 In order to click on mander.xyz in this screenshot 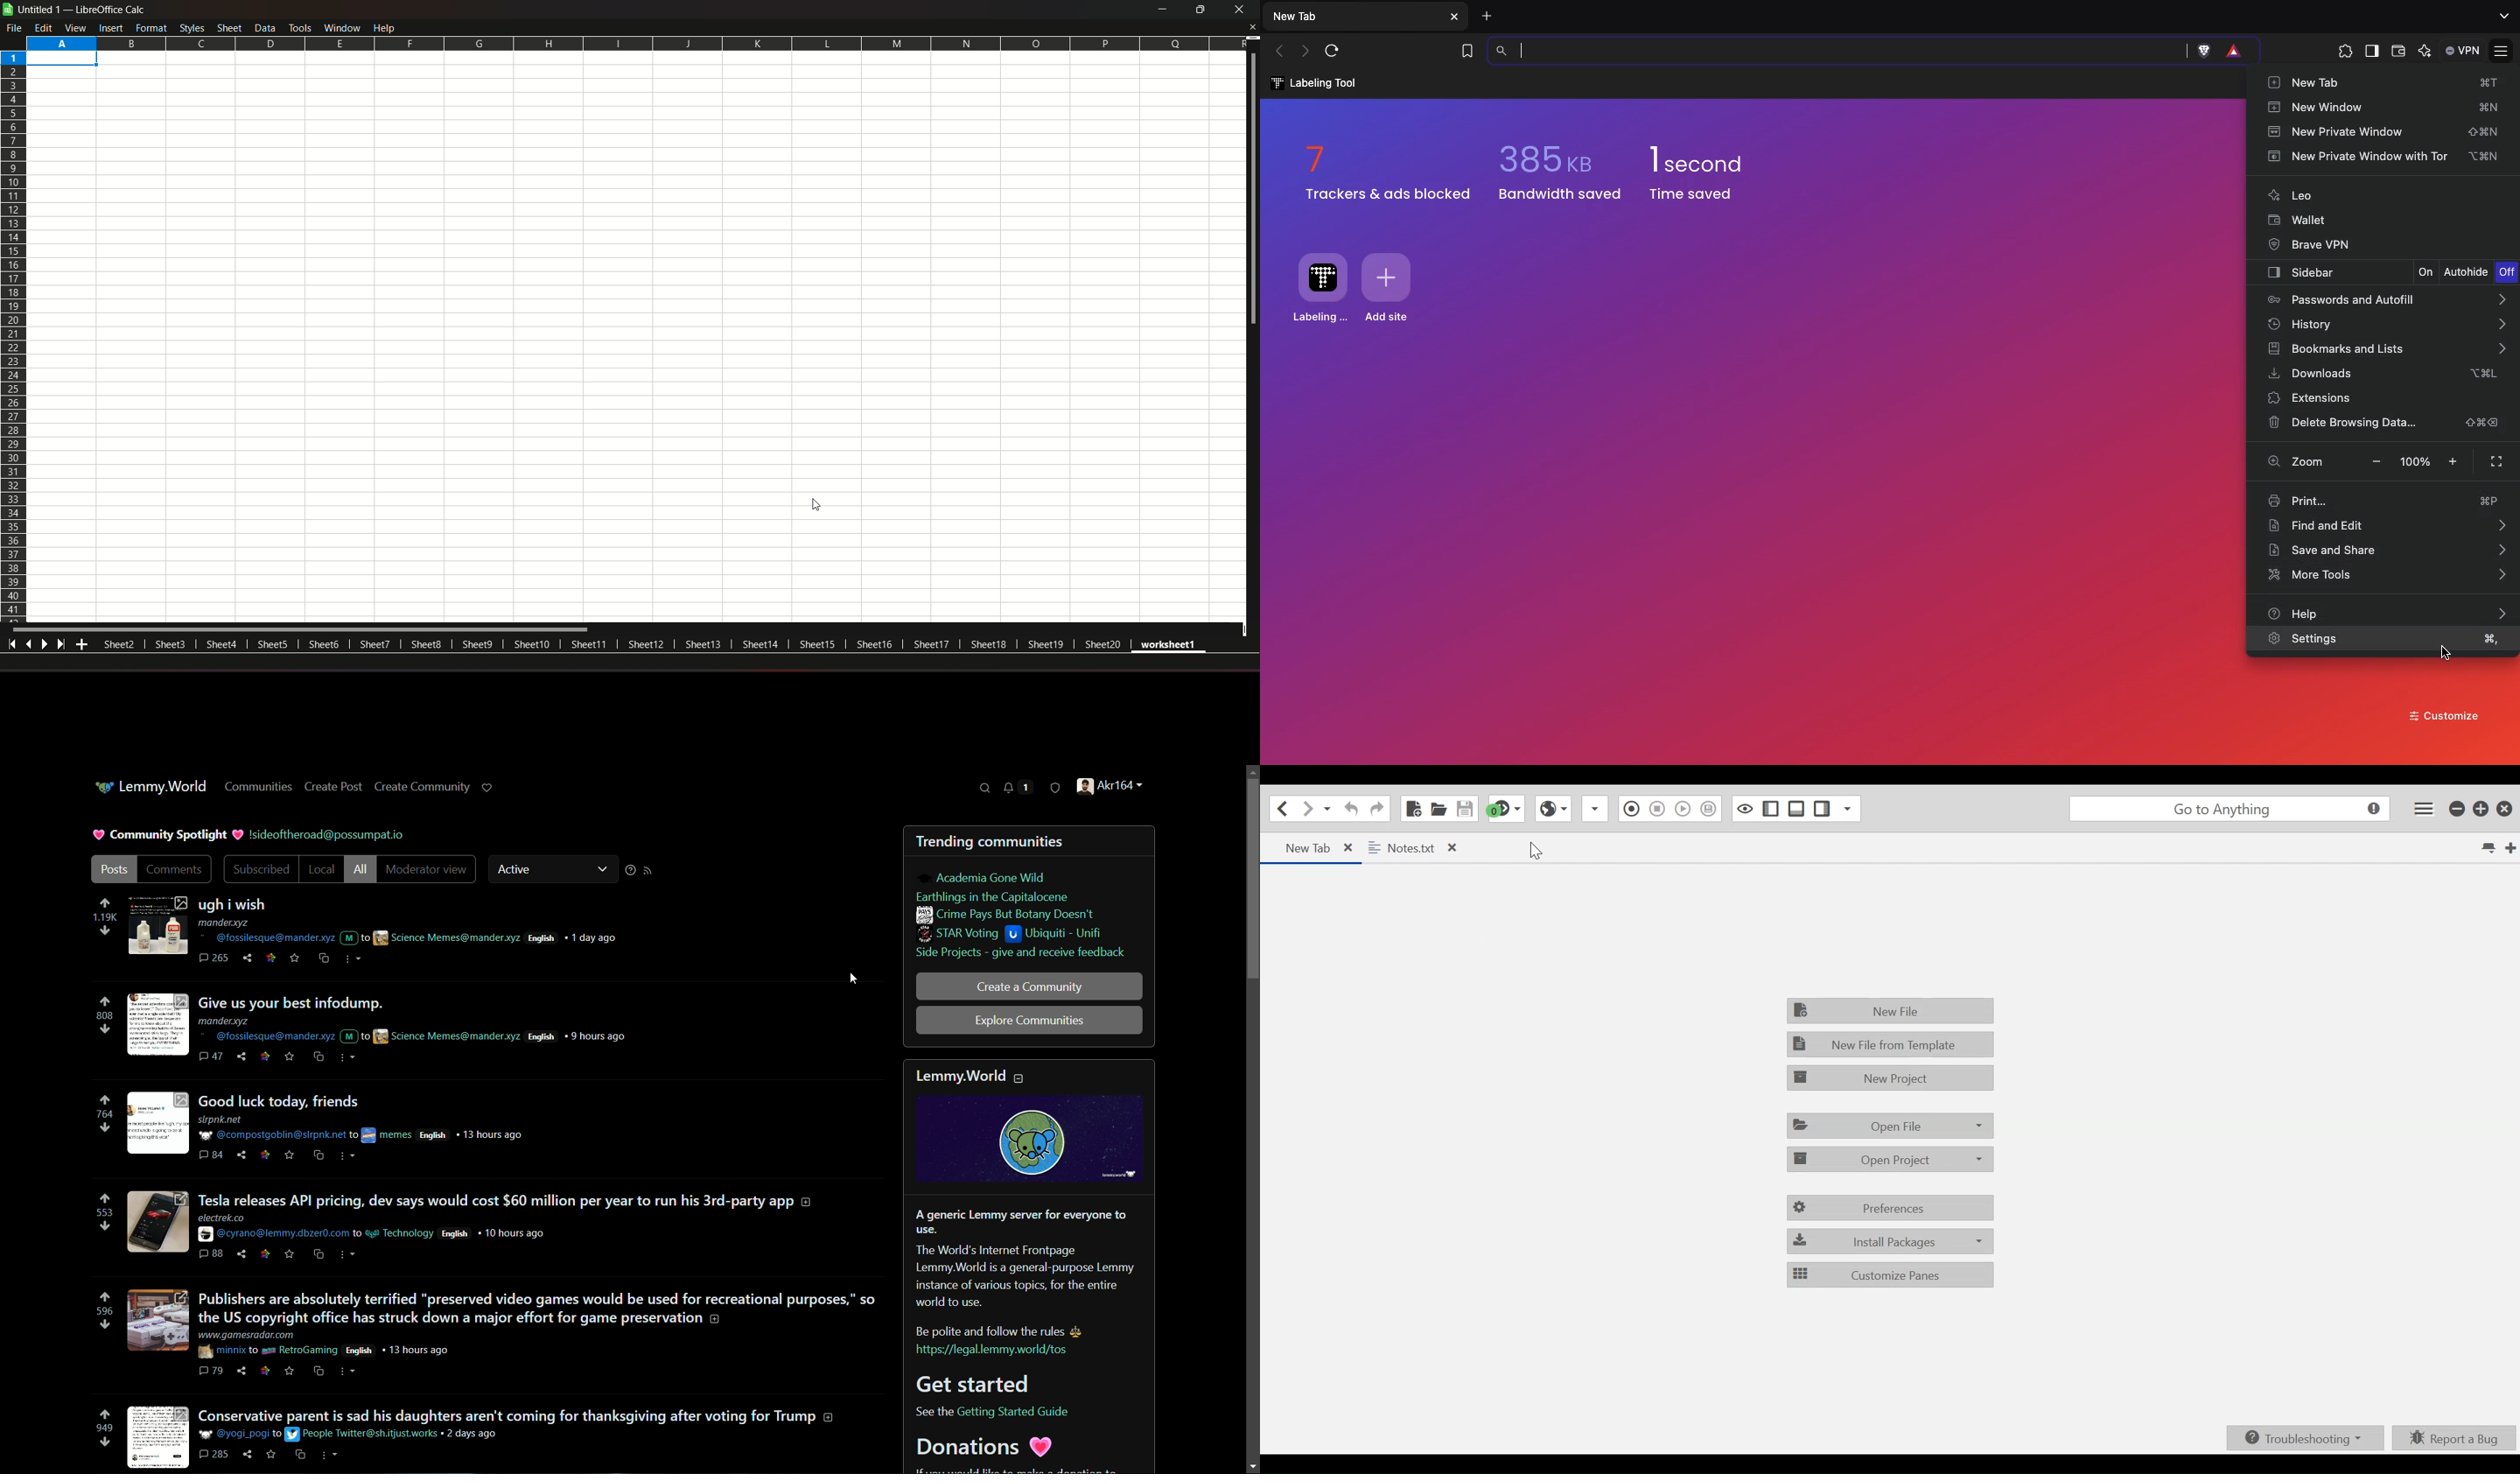, I will do `click(225, 1021)`.